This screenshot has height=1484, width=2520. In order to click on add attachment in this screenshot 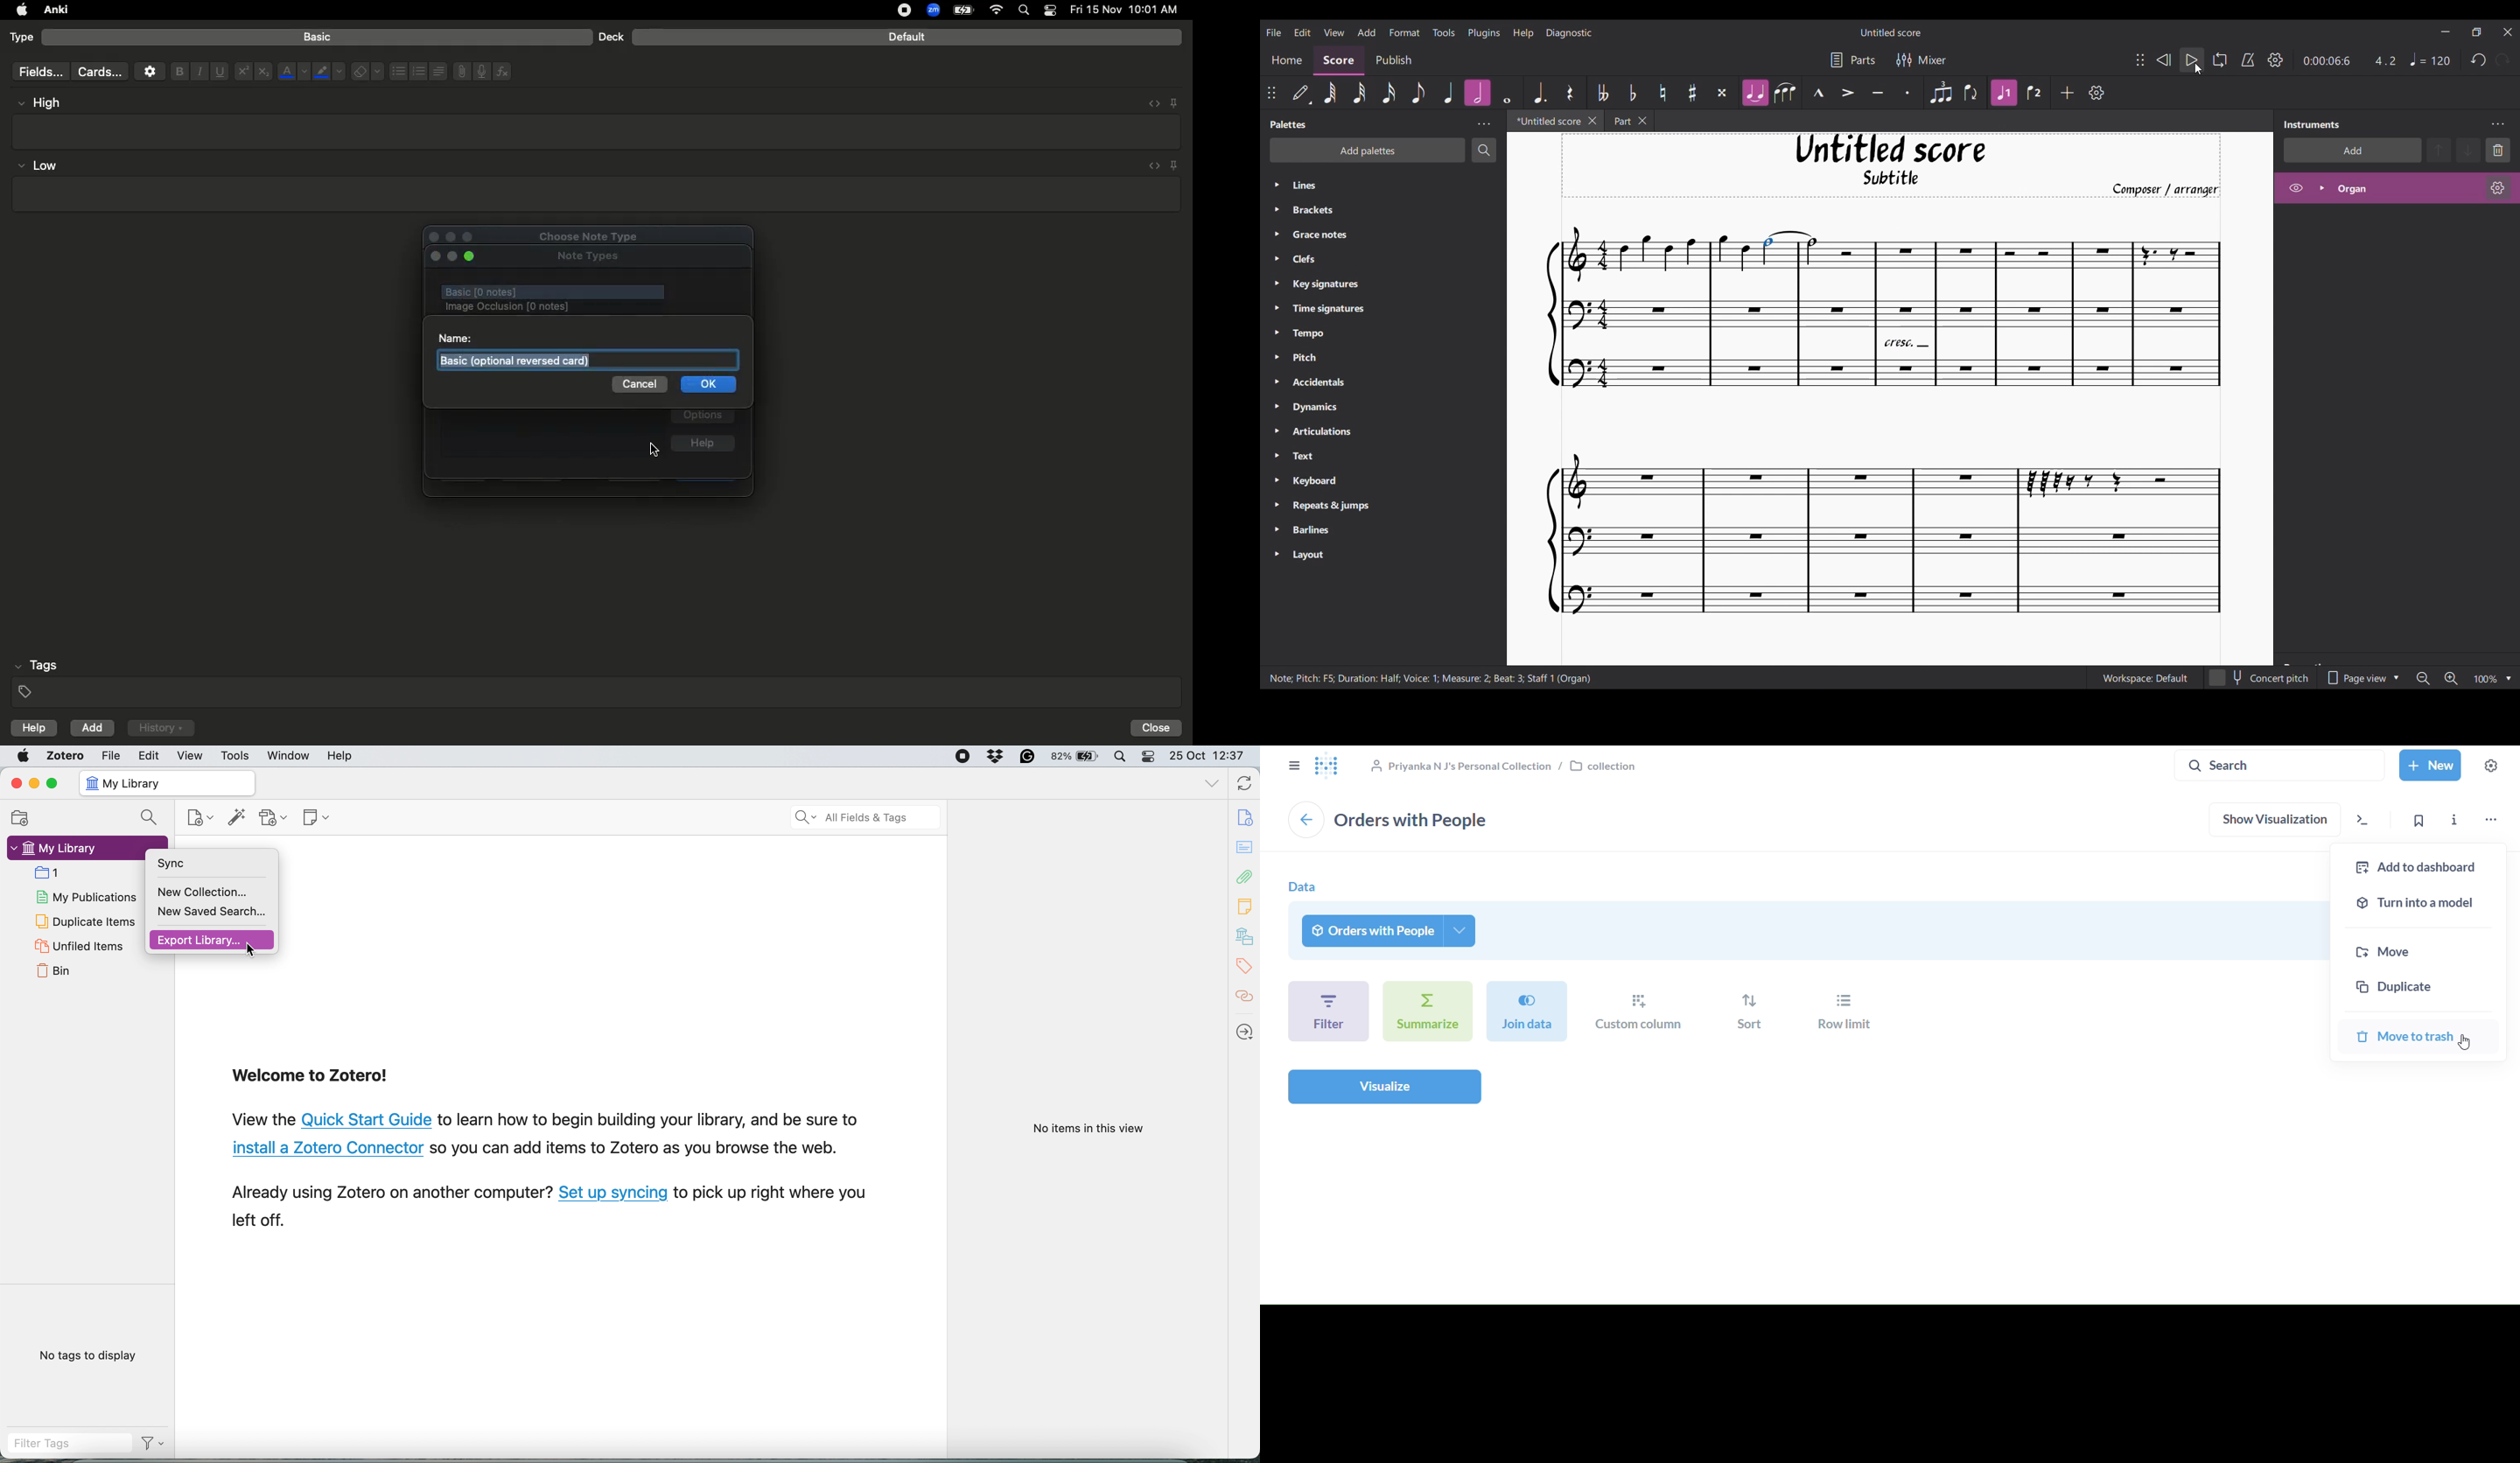, I will do `click(275, 817)`.